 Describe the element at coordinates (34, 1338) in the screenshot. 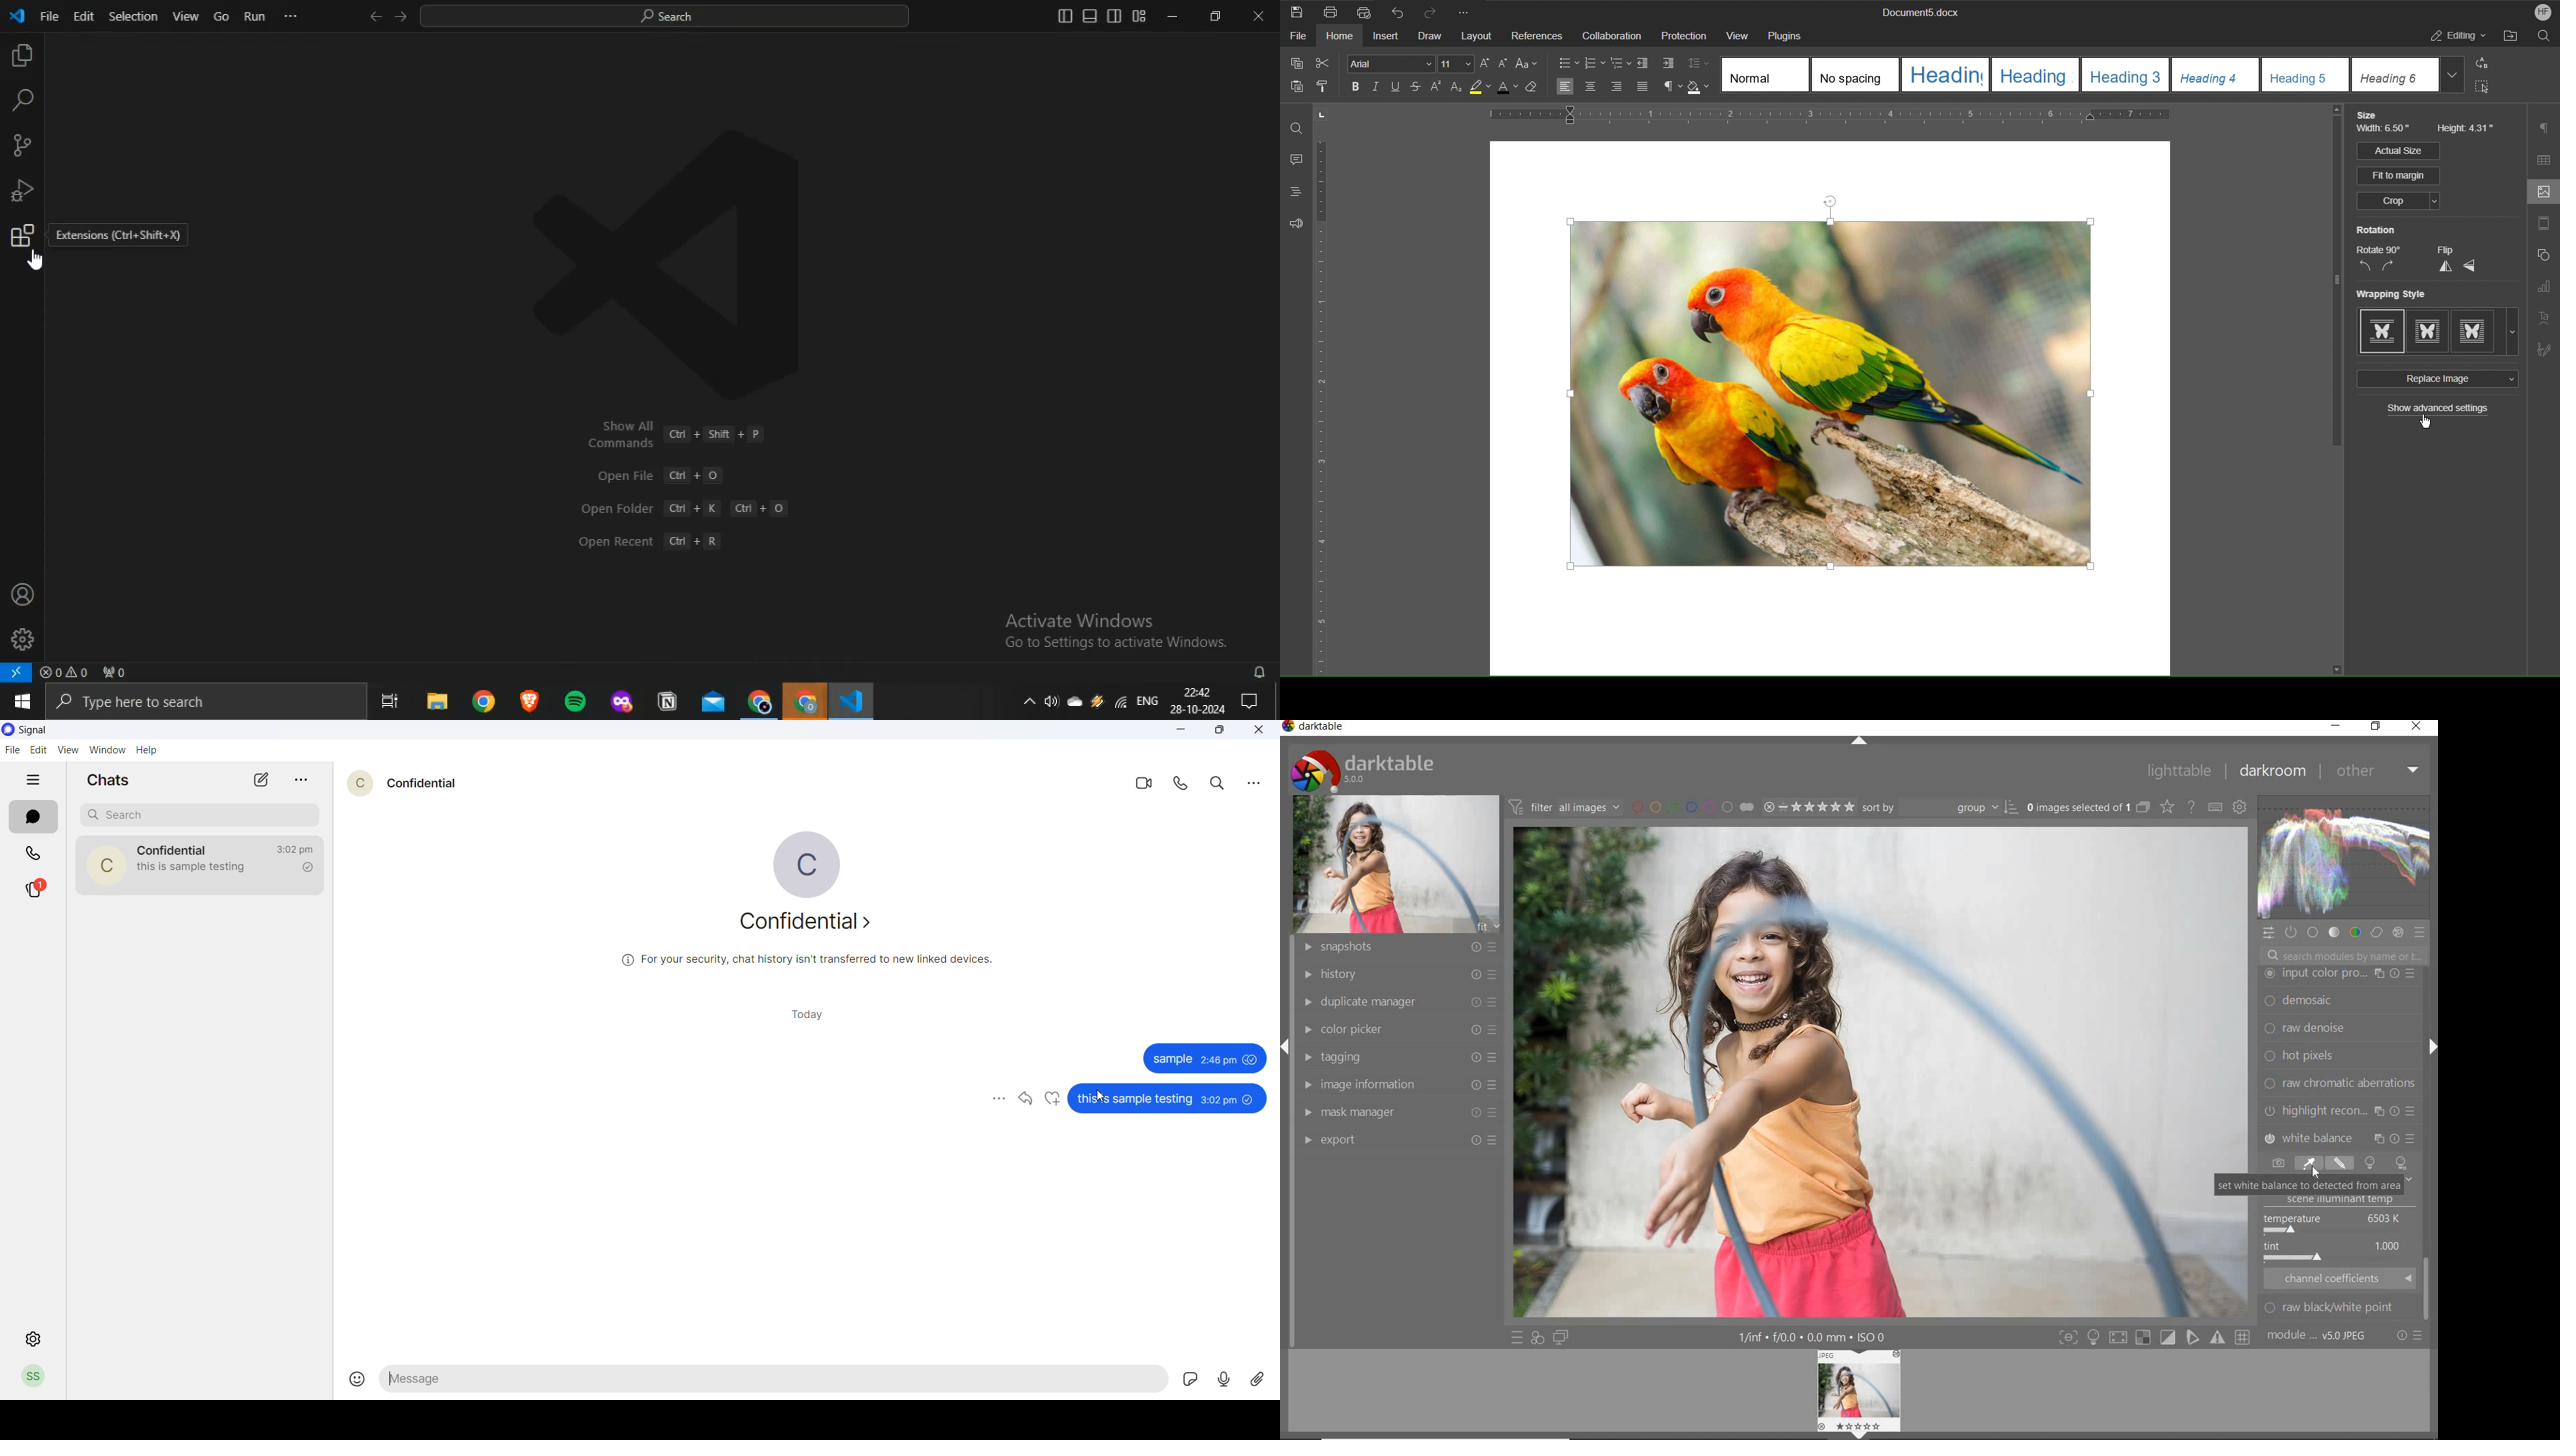

I see `settings ` at that location.